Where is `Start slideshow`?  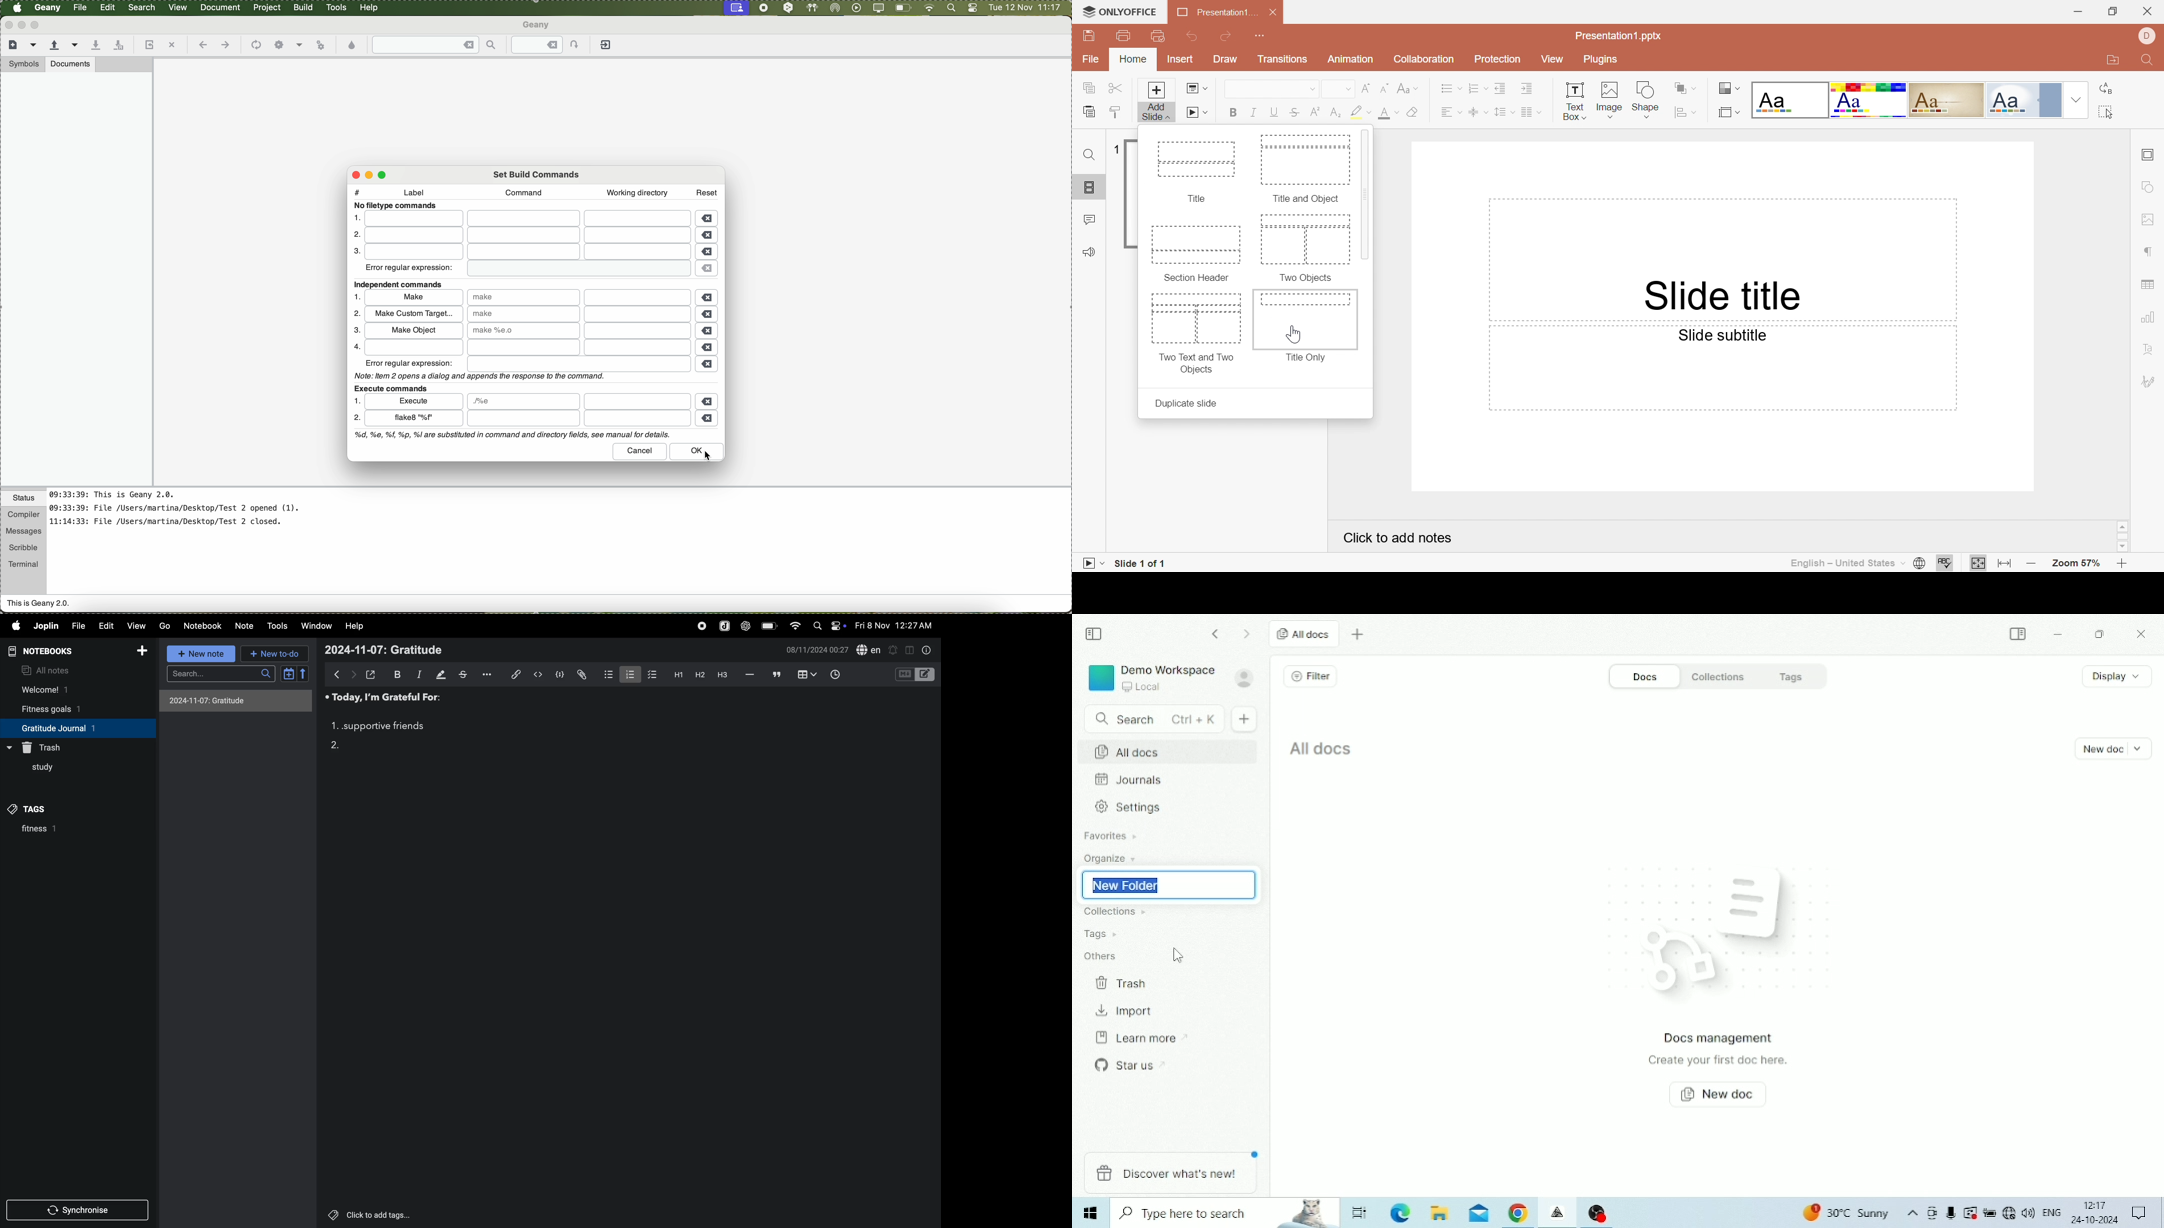 Start slideshow is located at coordinates (1195, 113).